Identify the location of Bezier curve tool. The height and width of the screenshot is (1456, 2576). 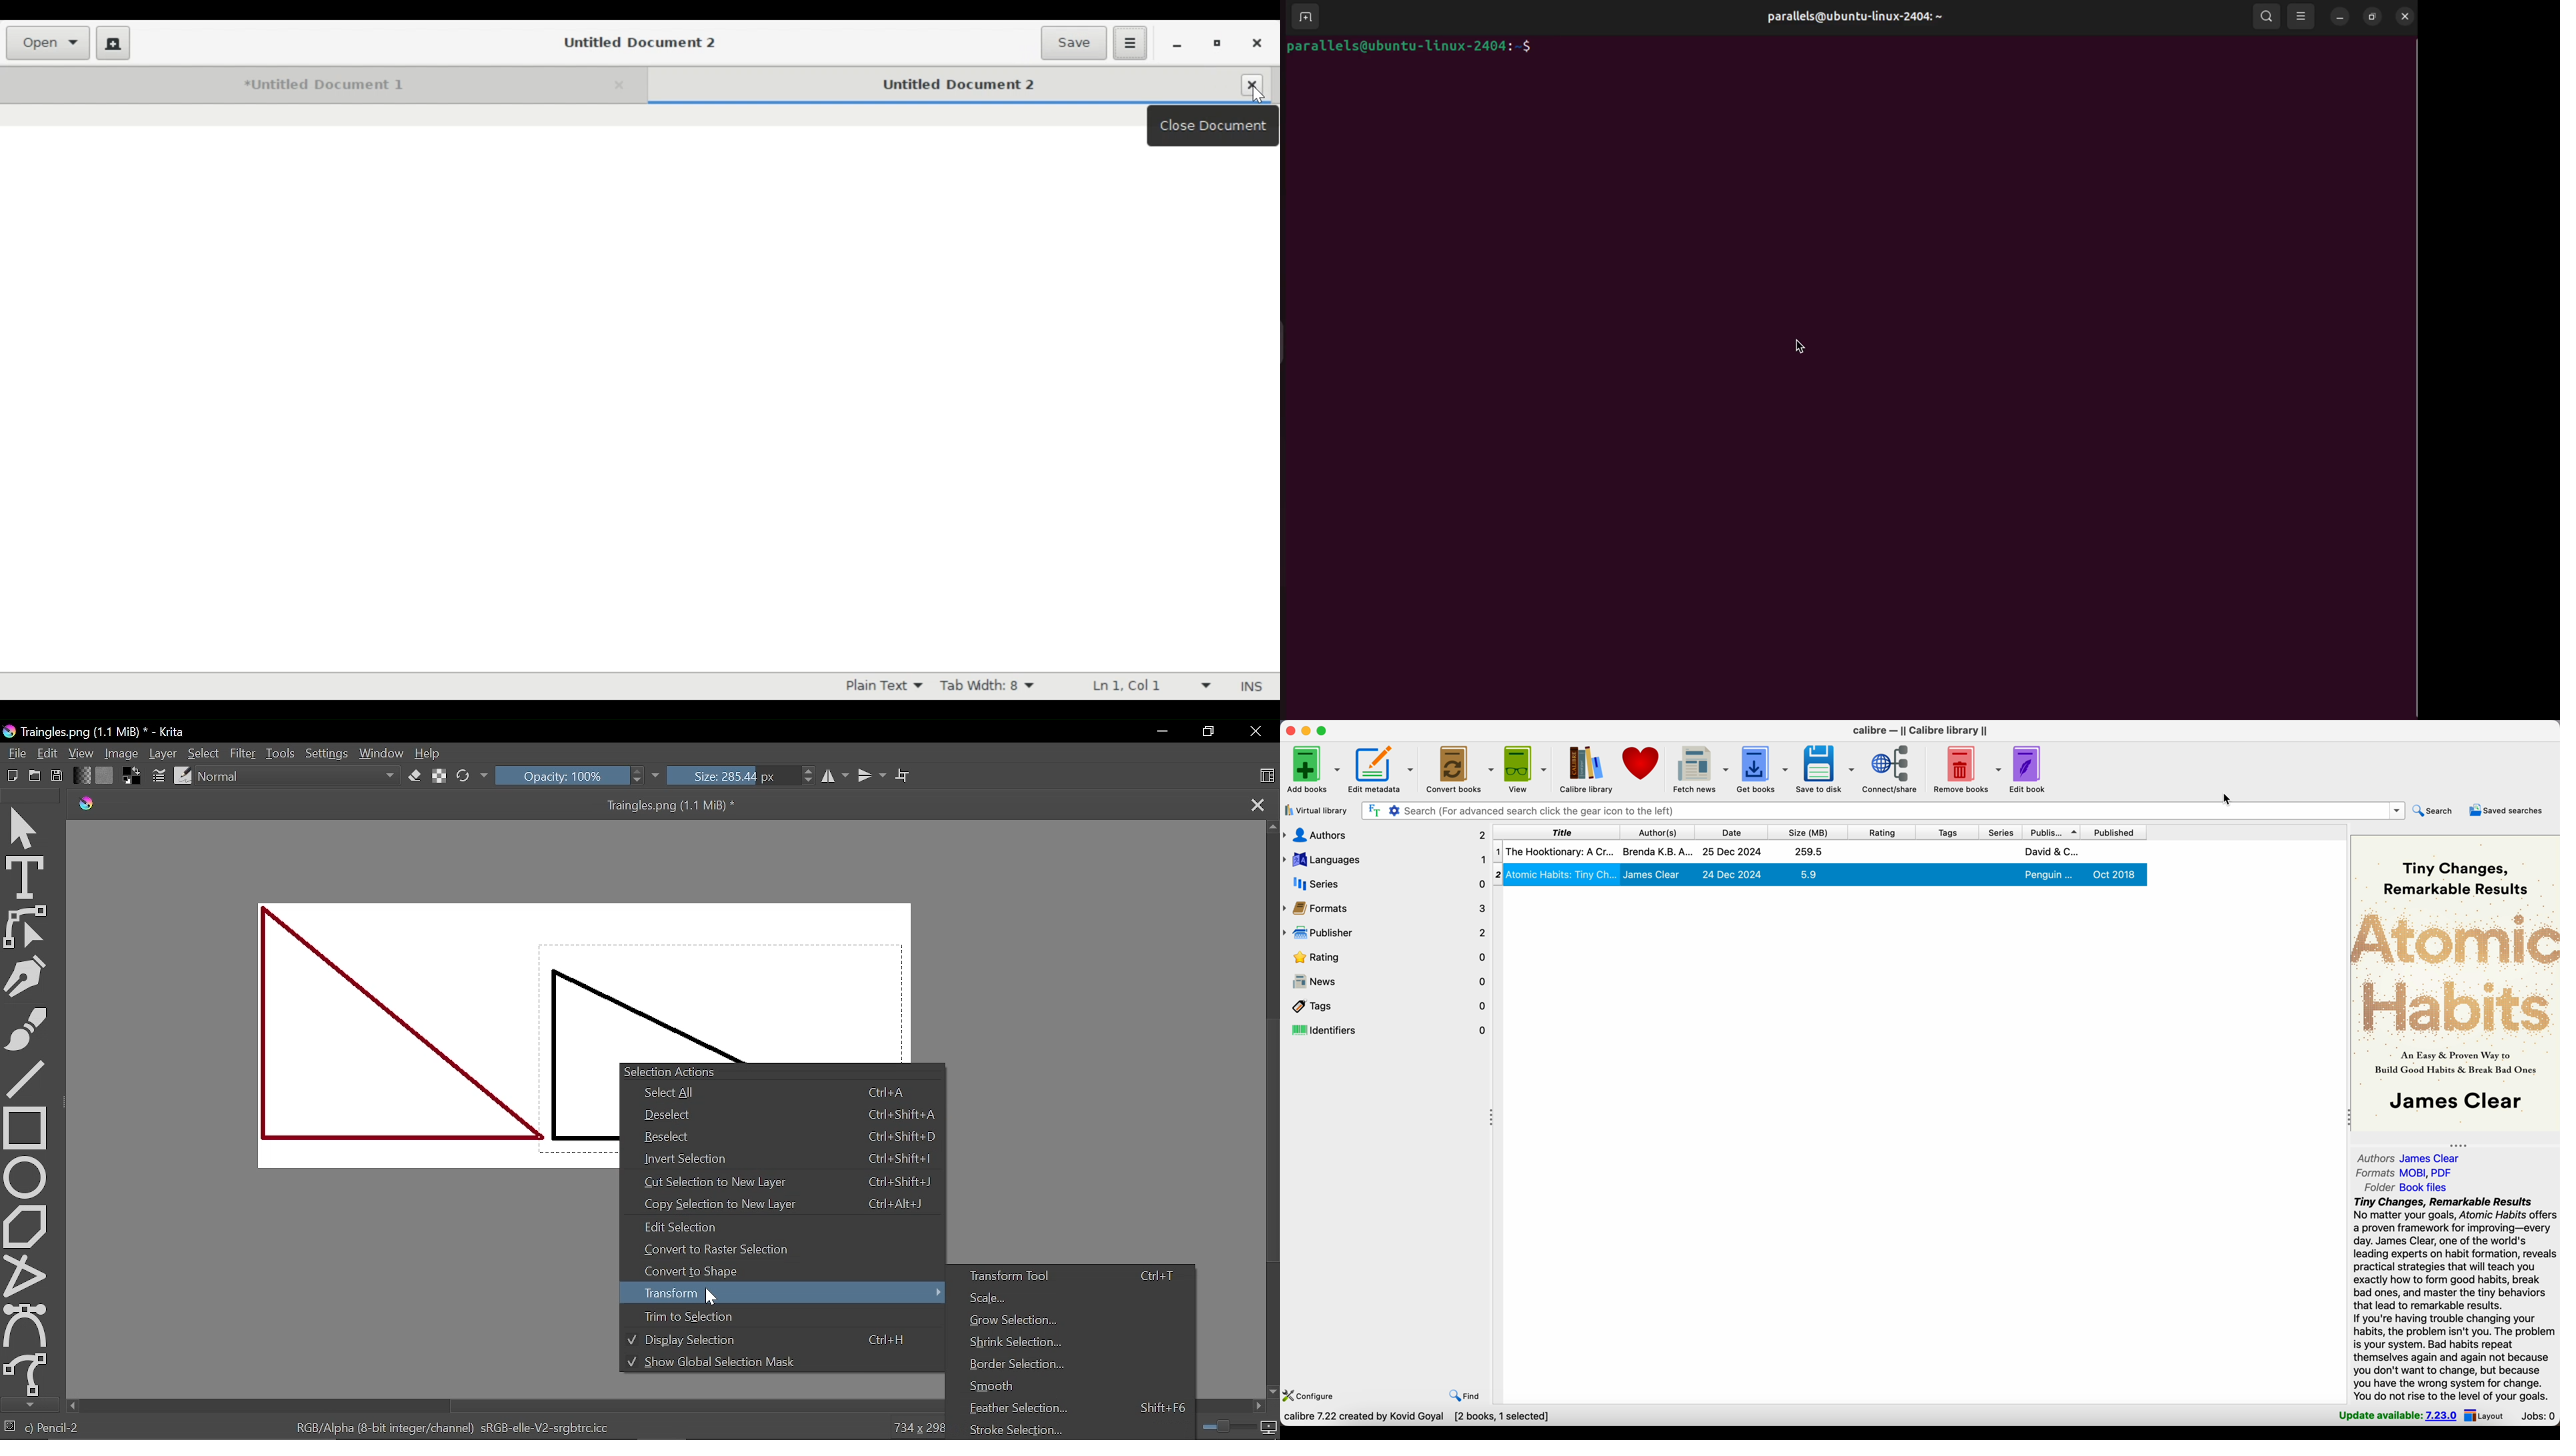
(26, 1324).